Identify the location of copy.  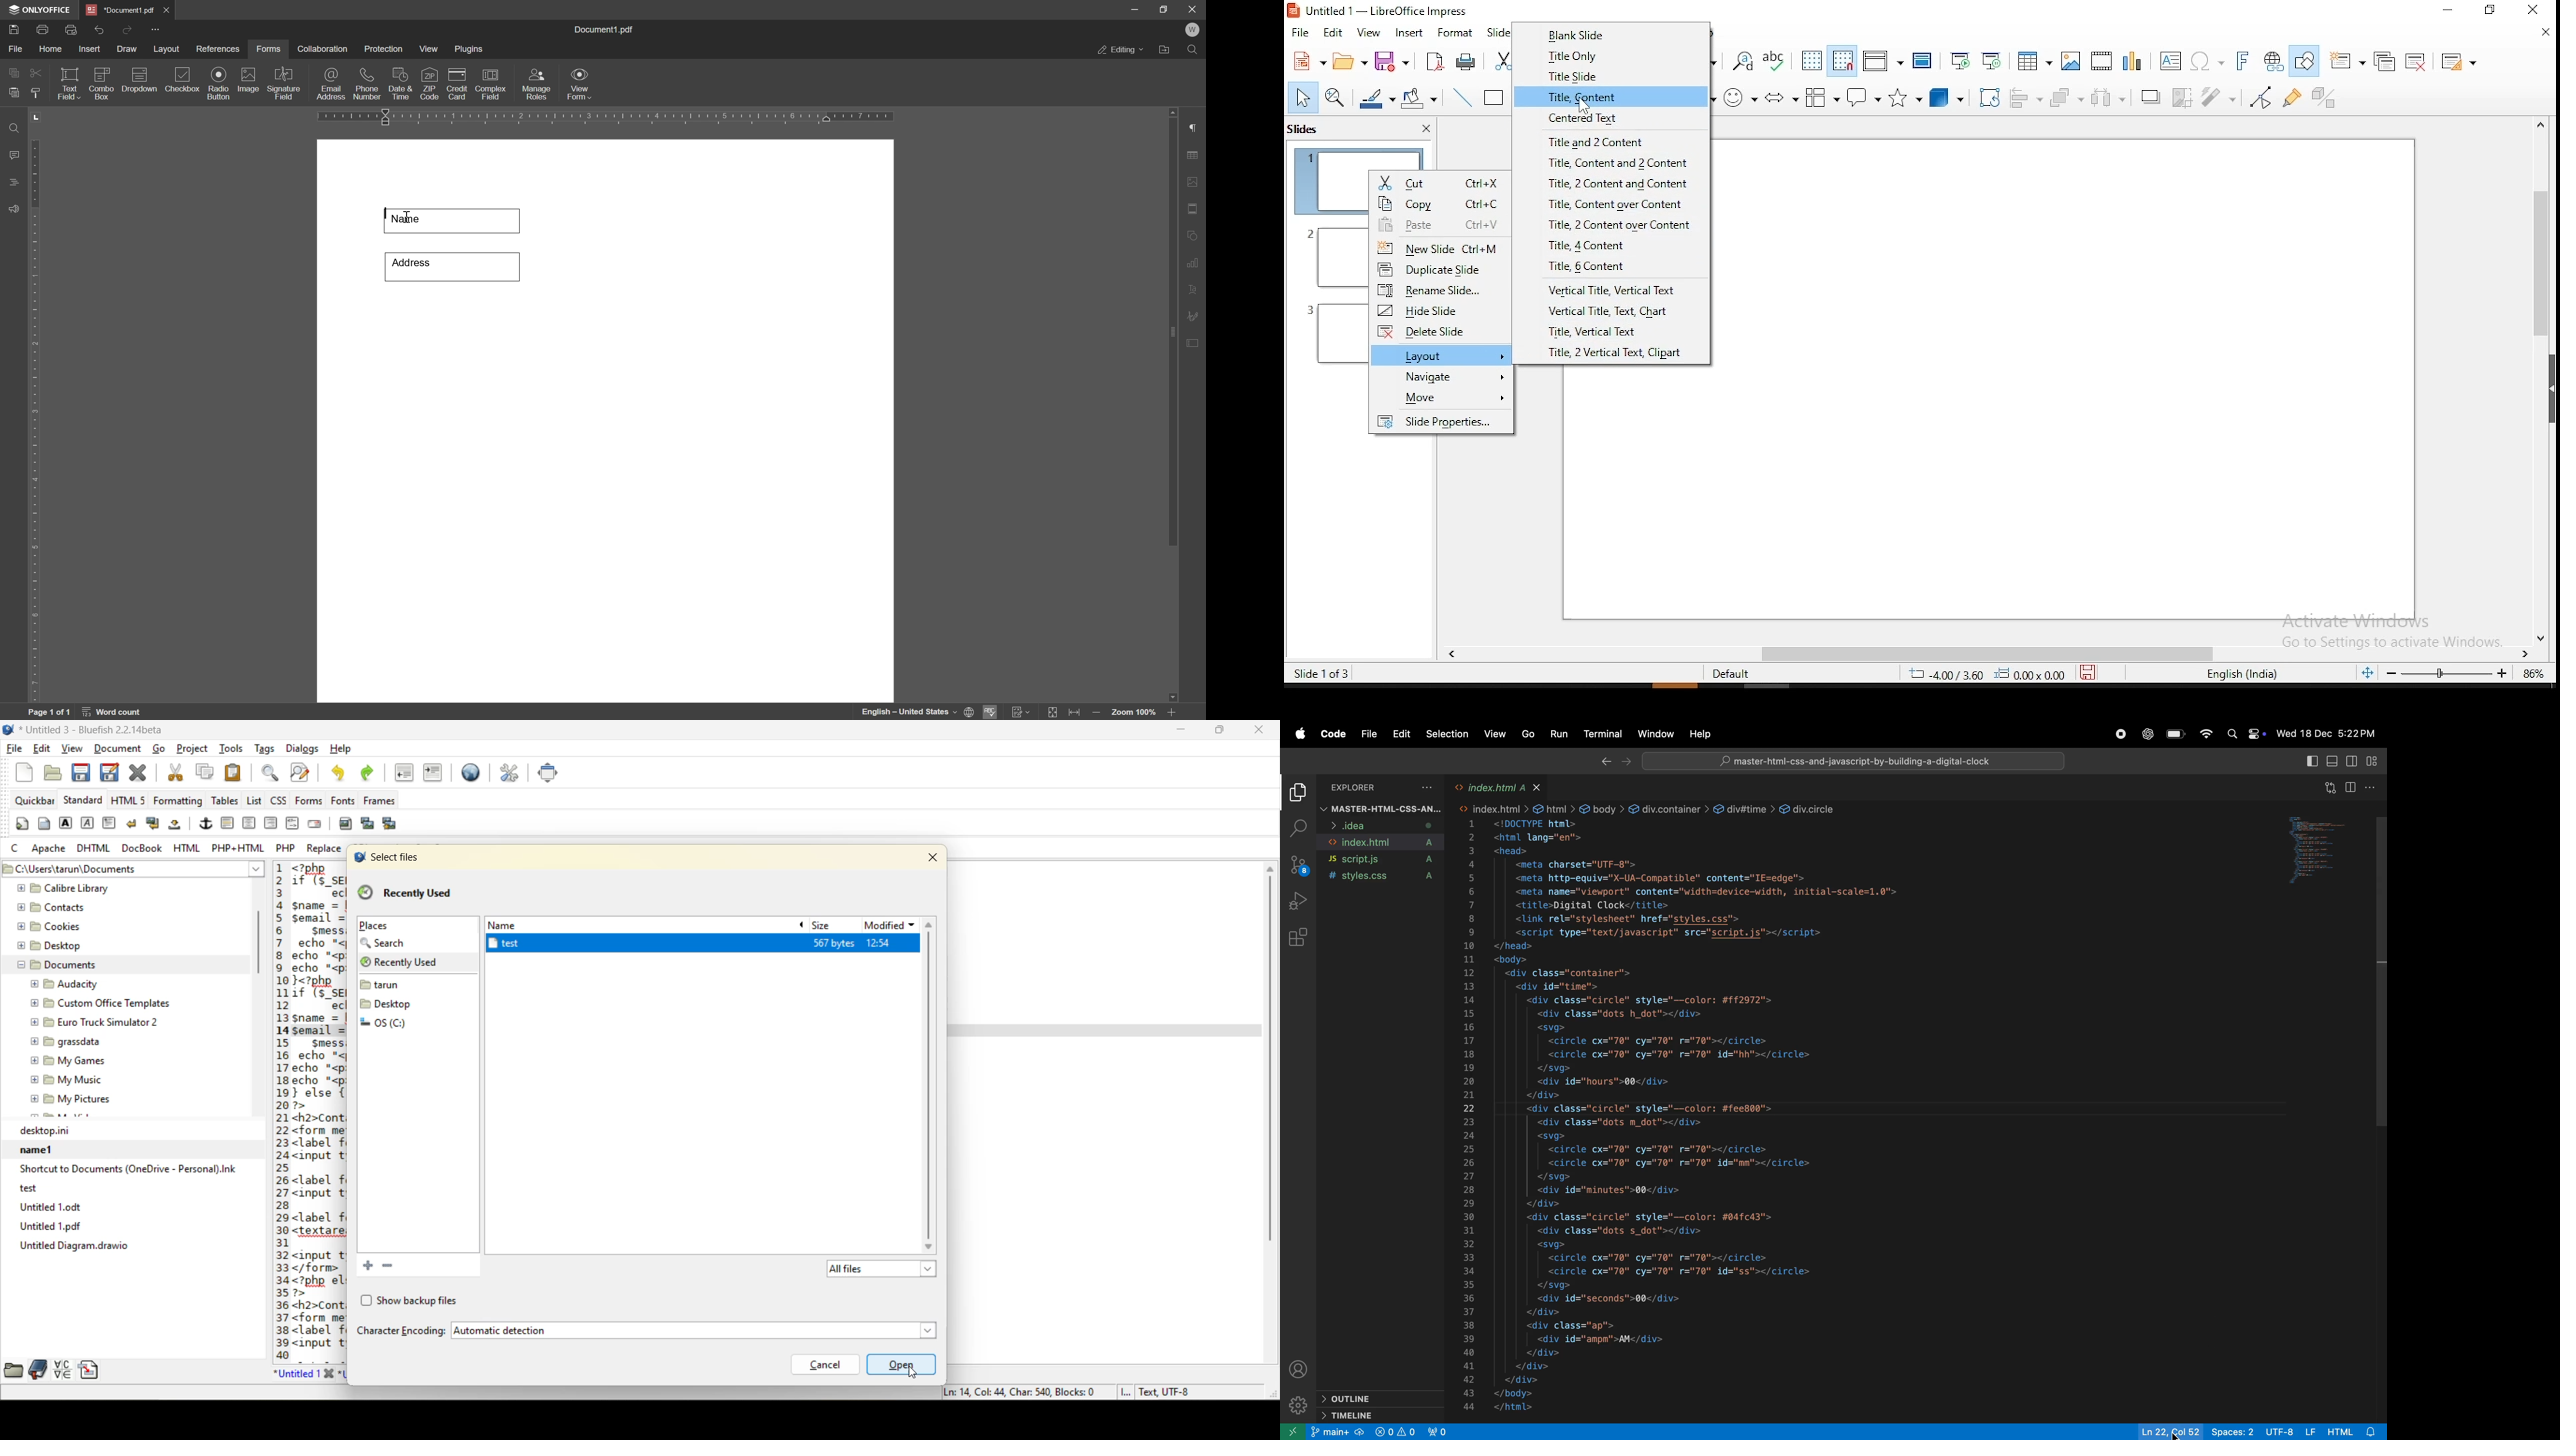
(203, 773).